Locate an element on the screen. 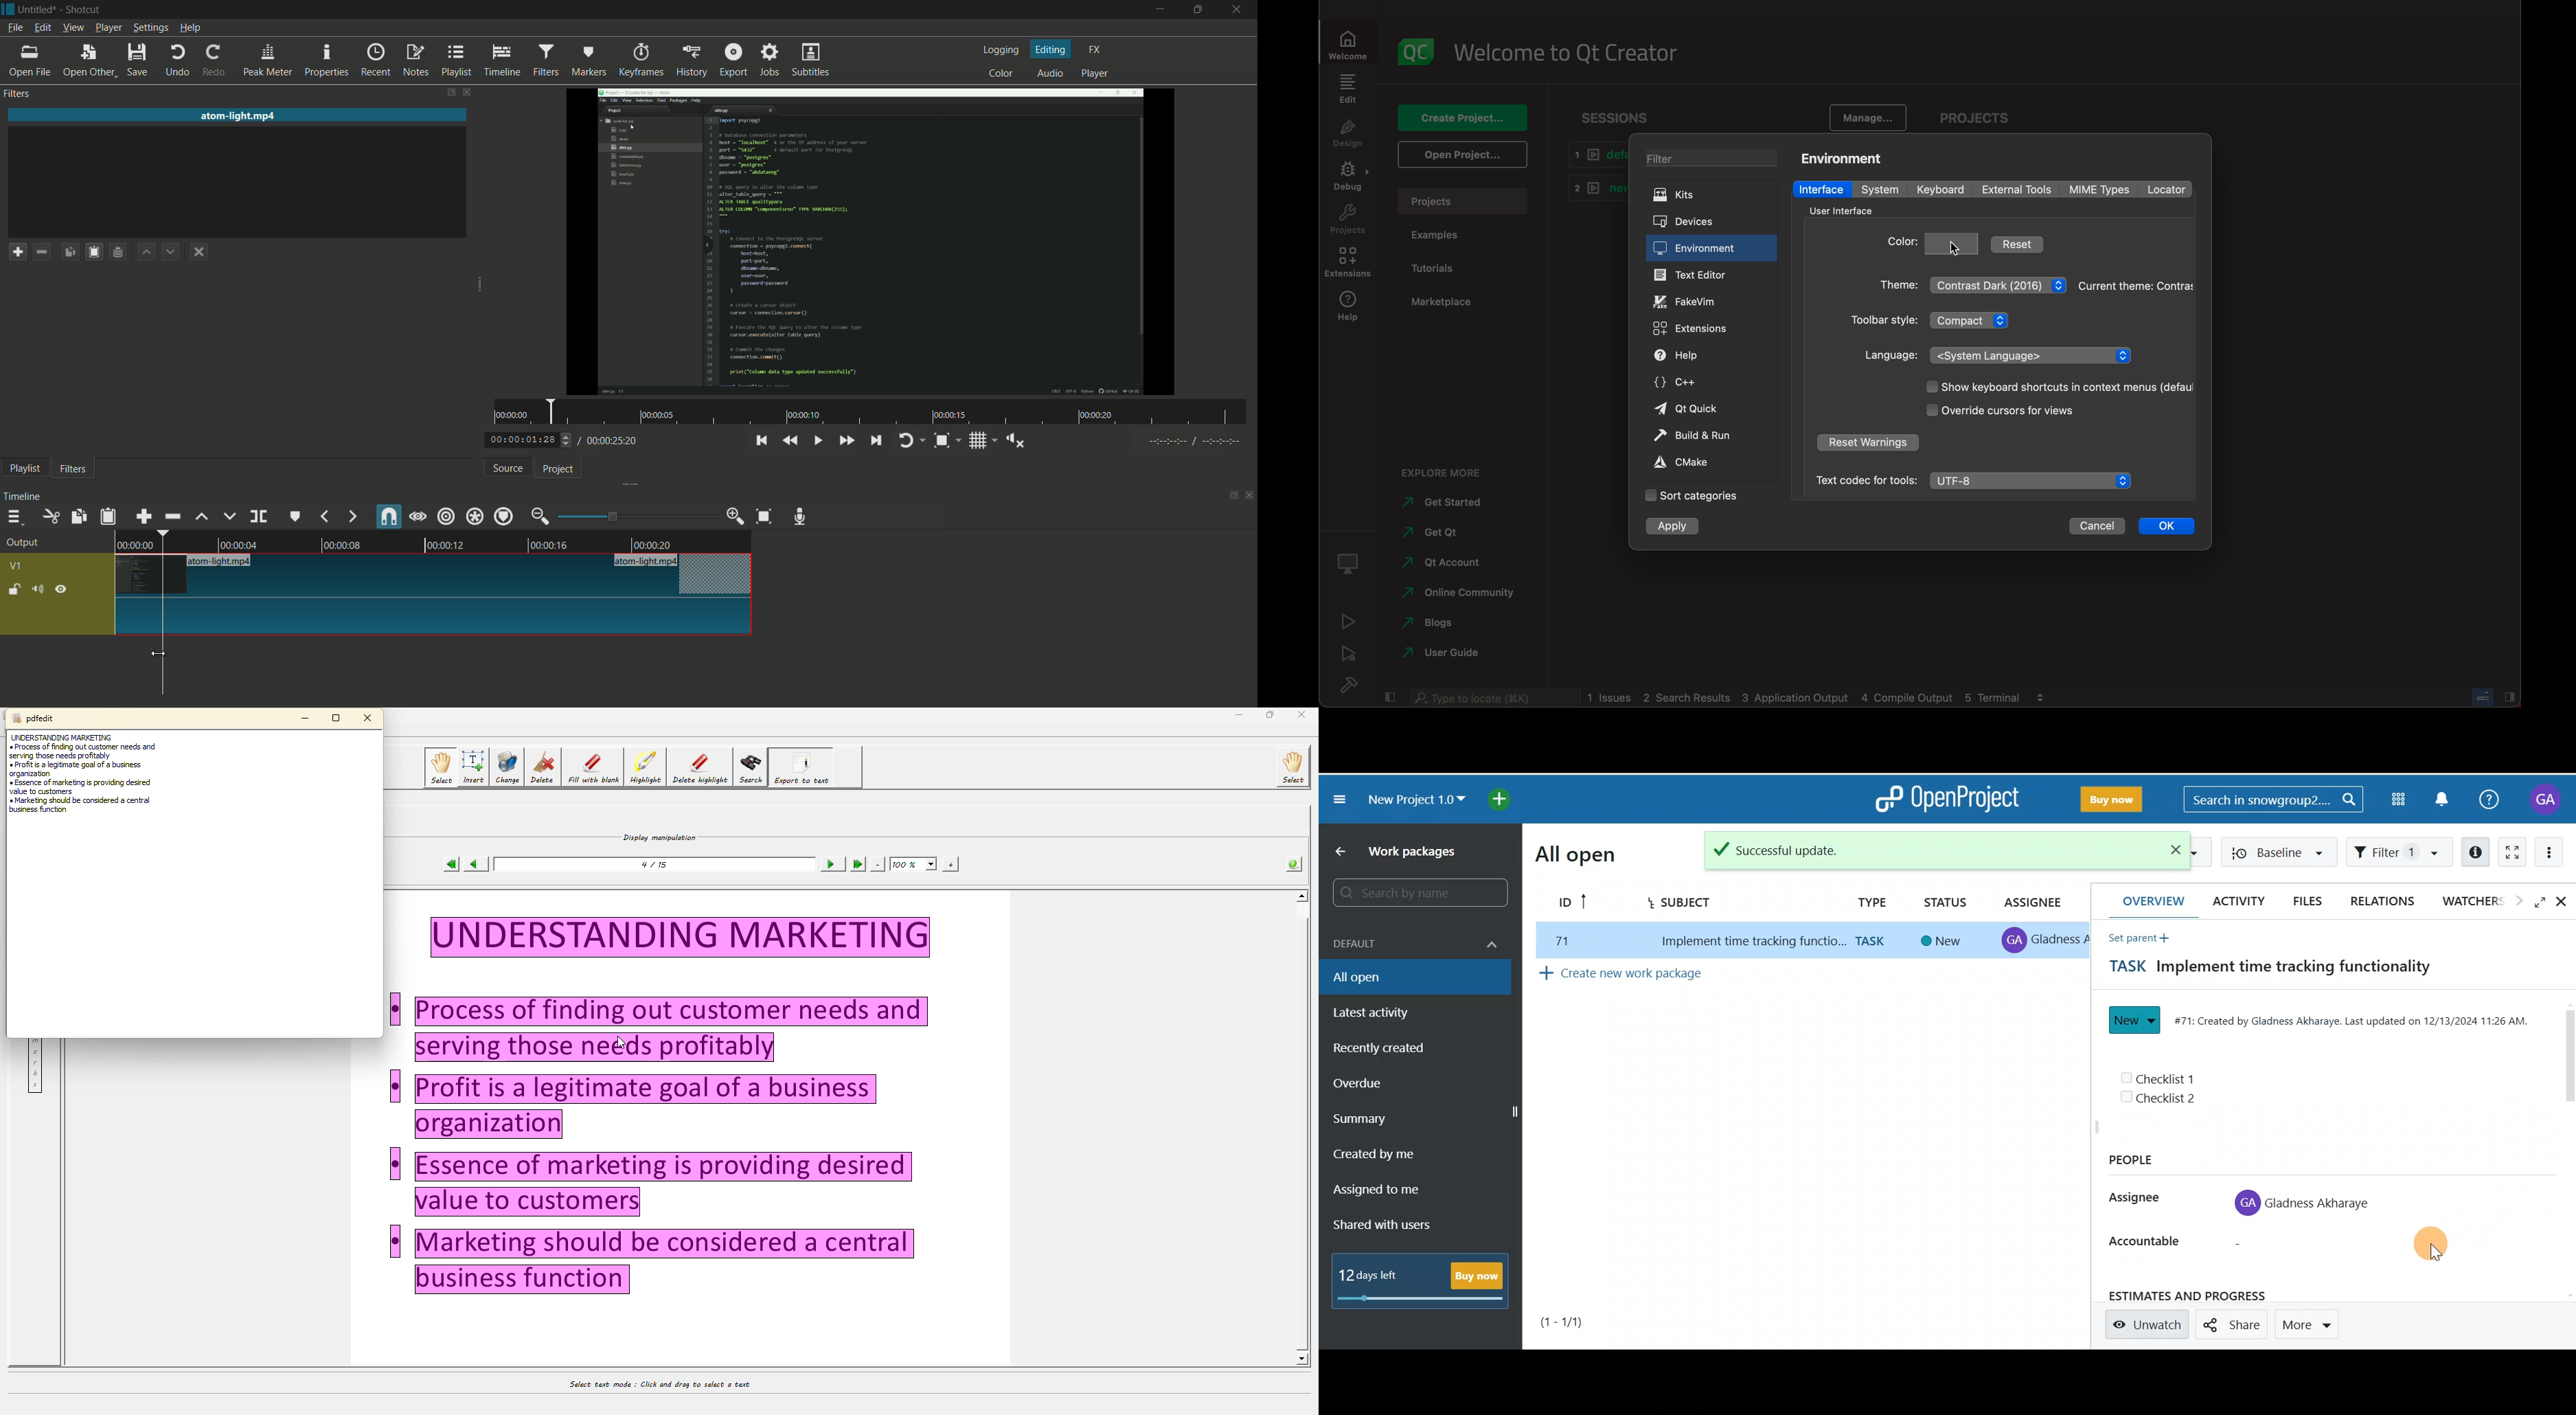 This screenshot has width=2576, height=1428. categories is located at coordinates (1692, 496).